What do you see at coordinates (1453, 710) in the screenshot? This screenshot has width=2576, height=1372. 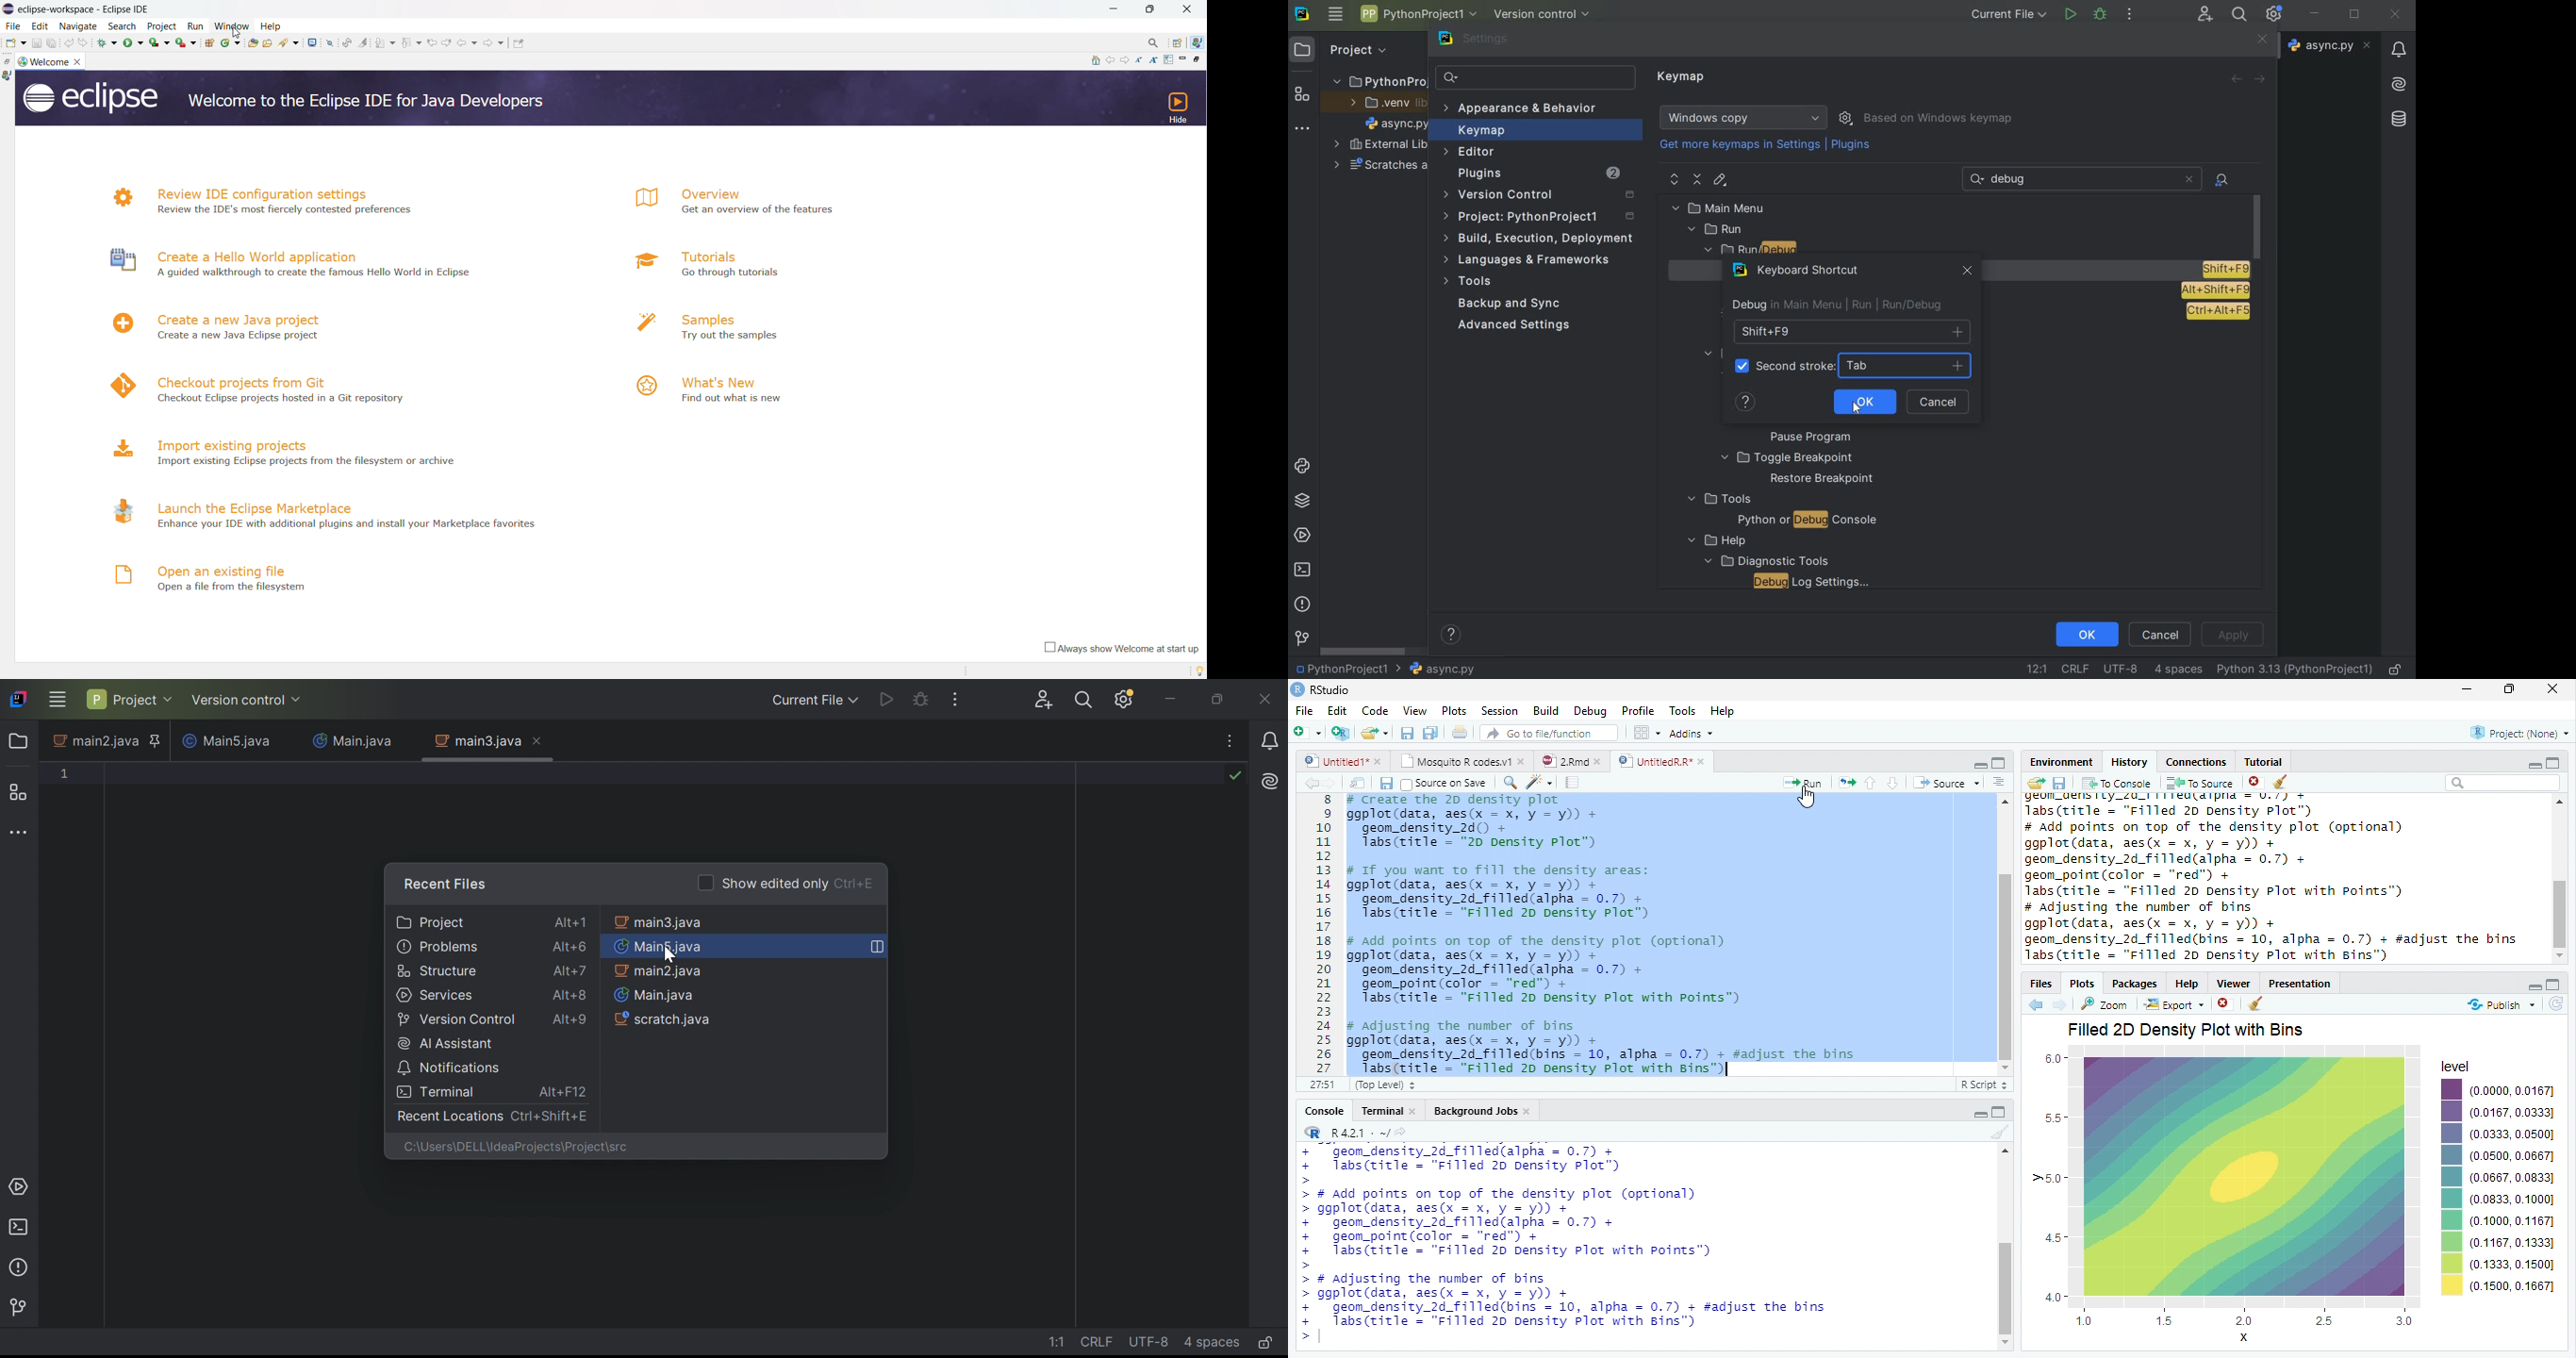 I see `Plots` at bounding box center [1453, 710].